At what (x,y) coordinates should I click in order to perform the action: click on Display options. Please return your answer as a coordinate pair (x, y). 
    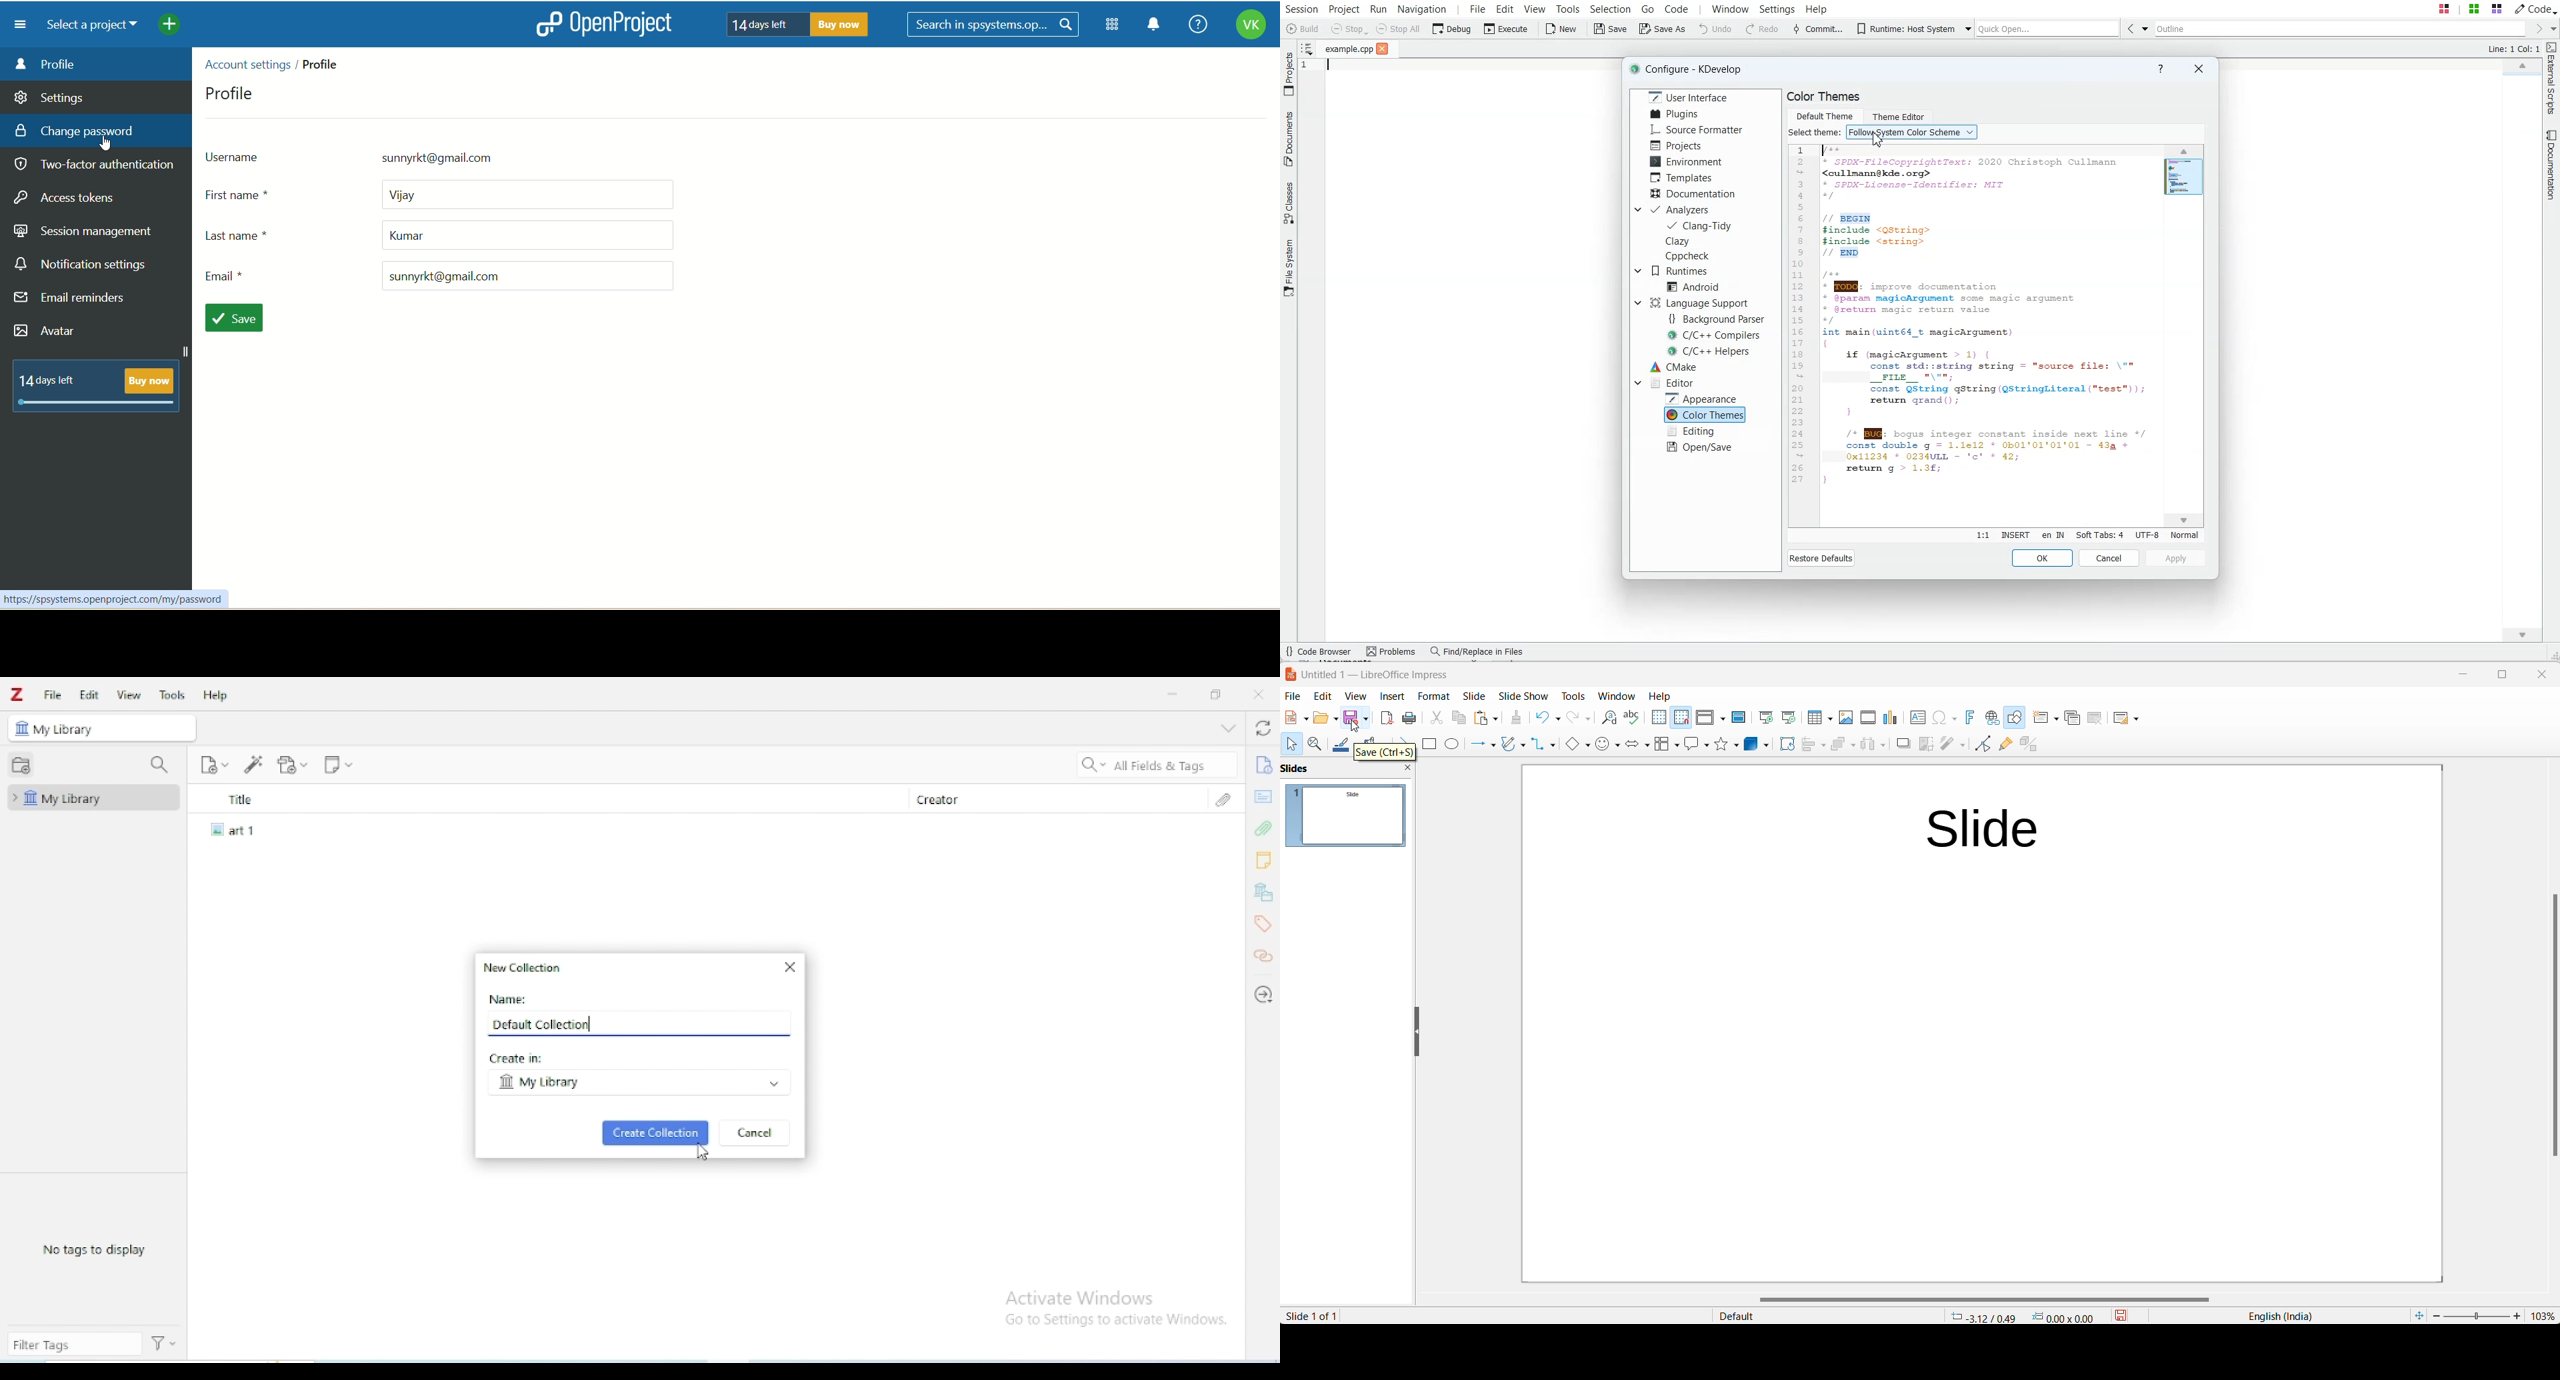
    Looking at the image, I should click on (1710, 719).